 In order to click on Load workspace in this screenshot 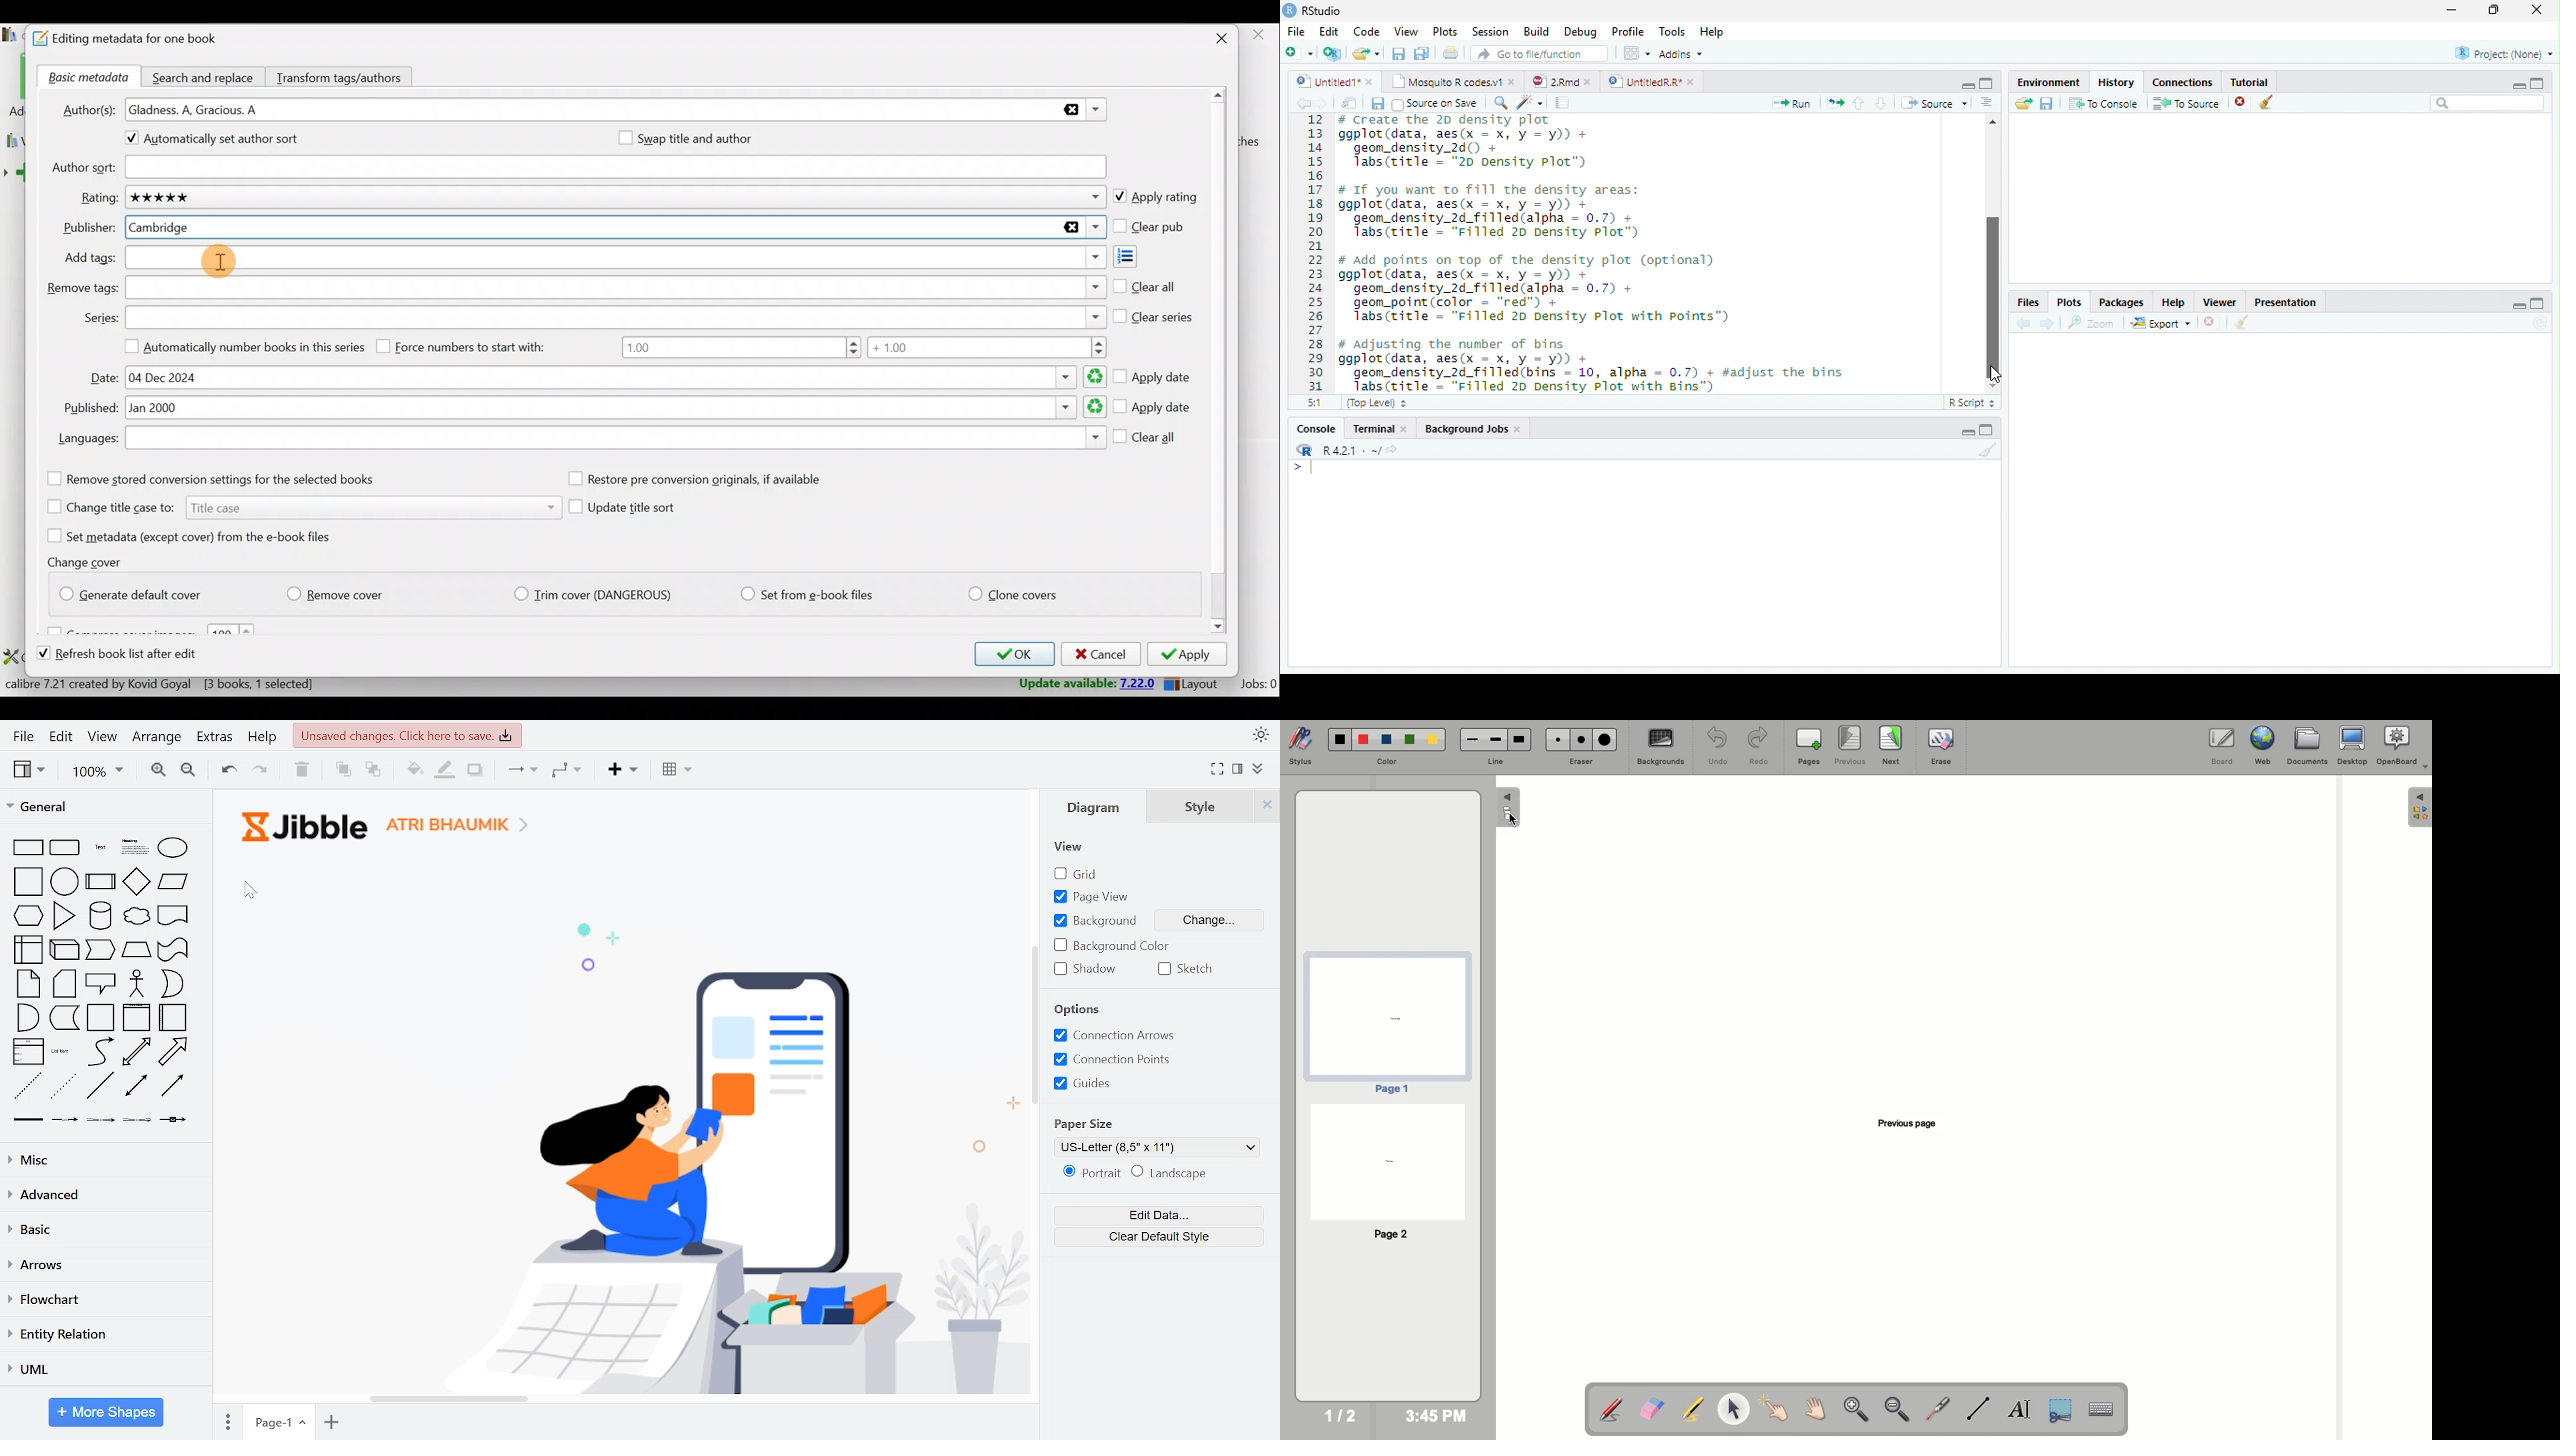, I will do `click(2021, 104)`.